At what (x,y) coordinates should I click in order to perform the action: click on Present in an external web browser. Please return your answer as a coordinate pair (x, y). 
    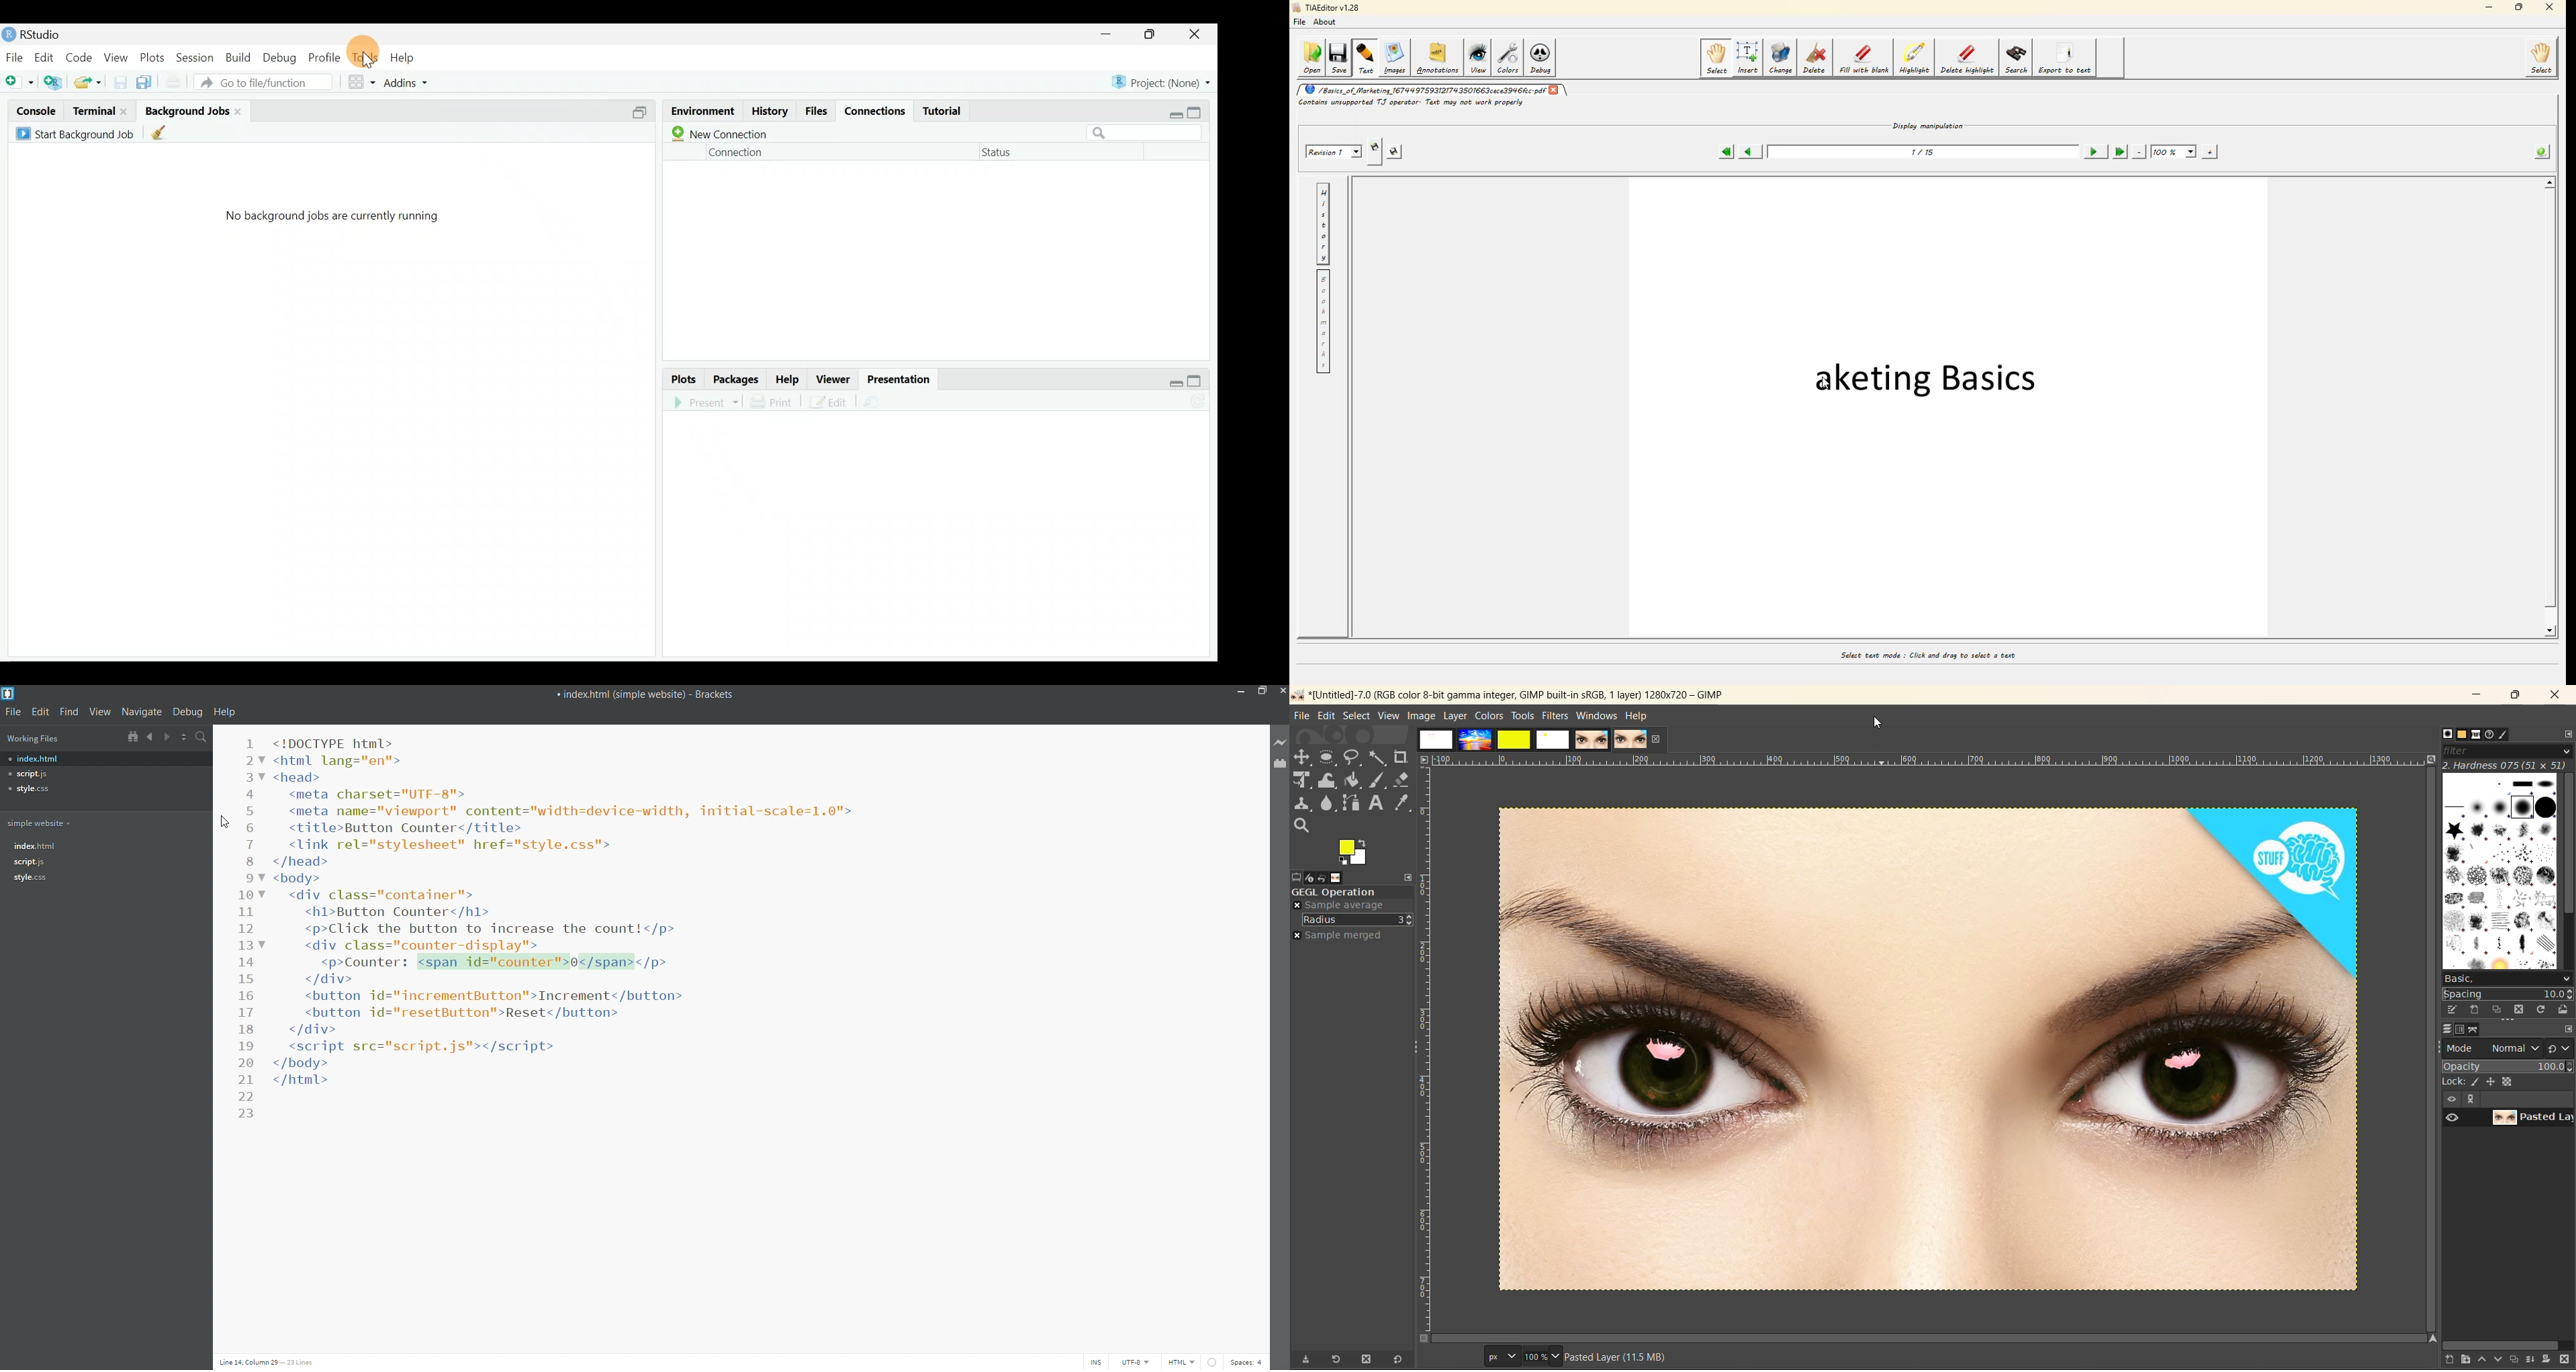
    Looking at the image, I should click on (876, 401).